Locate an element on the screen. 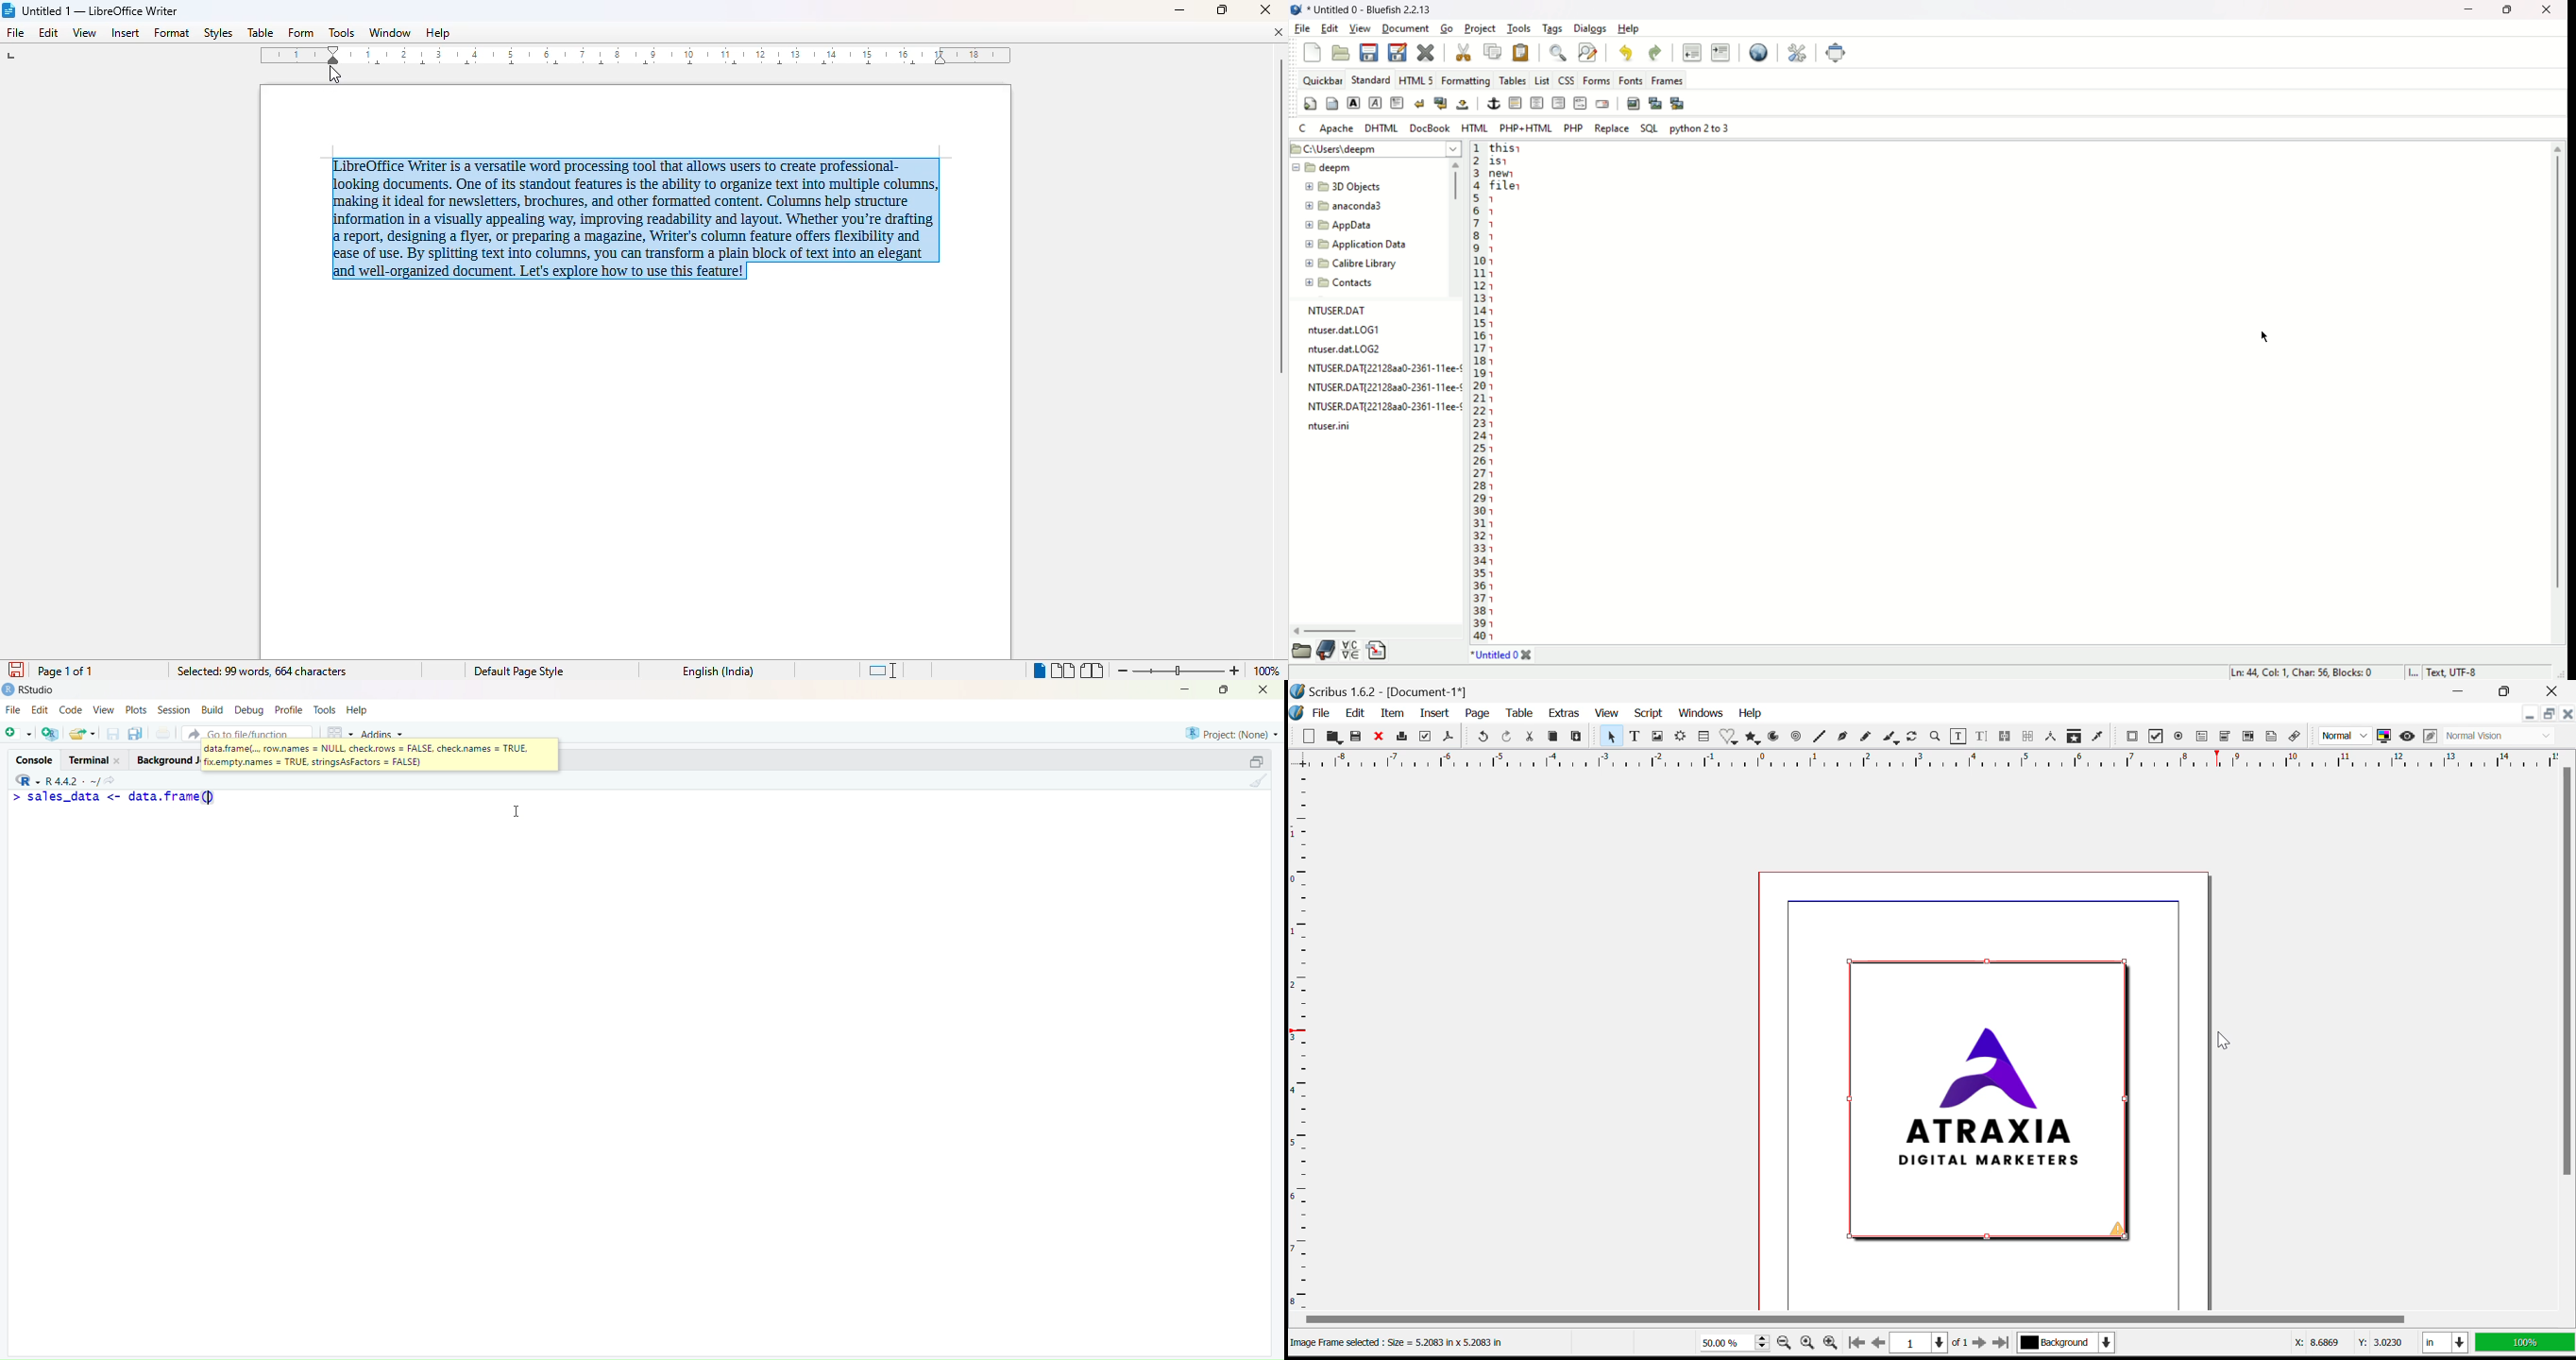 This screenshot has height=1372, width=2576. Project: (None) is located at coordinates (1232, 732).